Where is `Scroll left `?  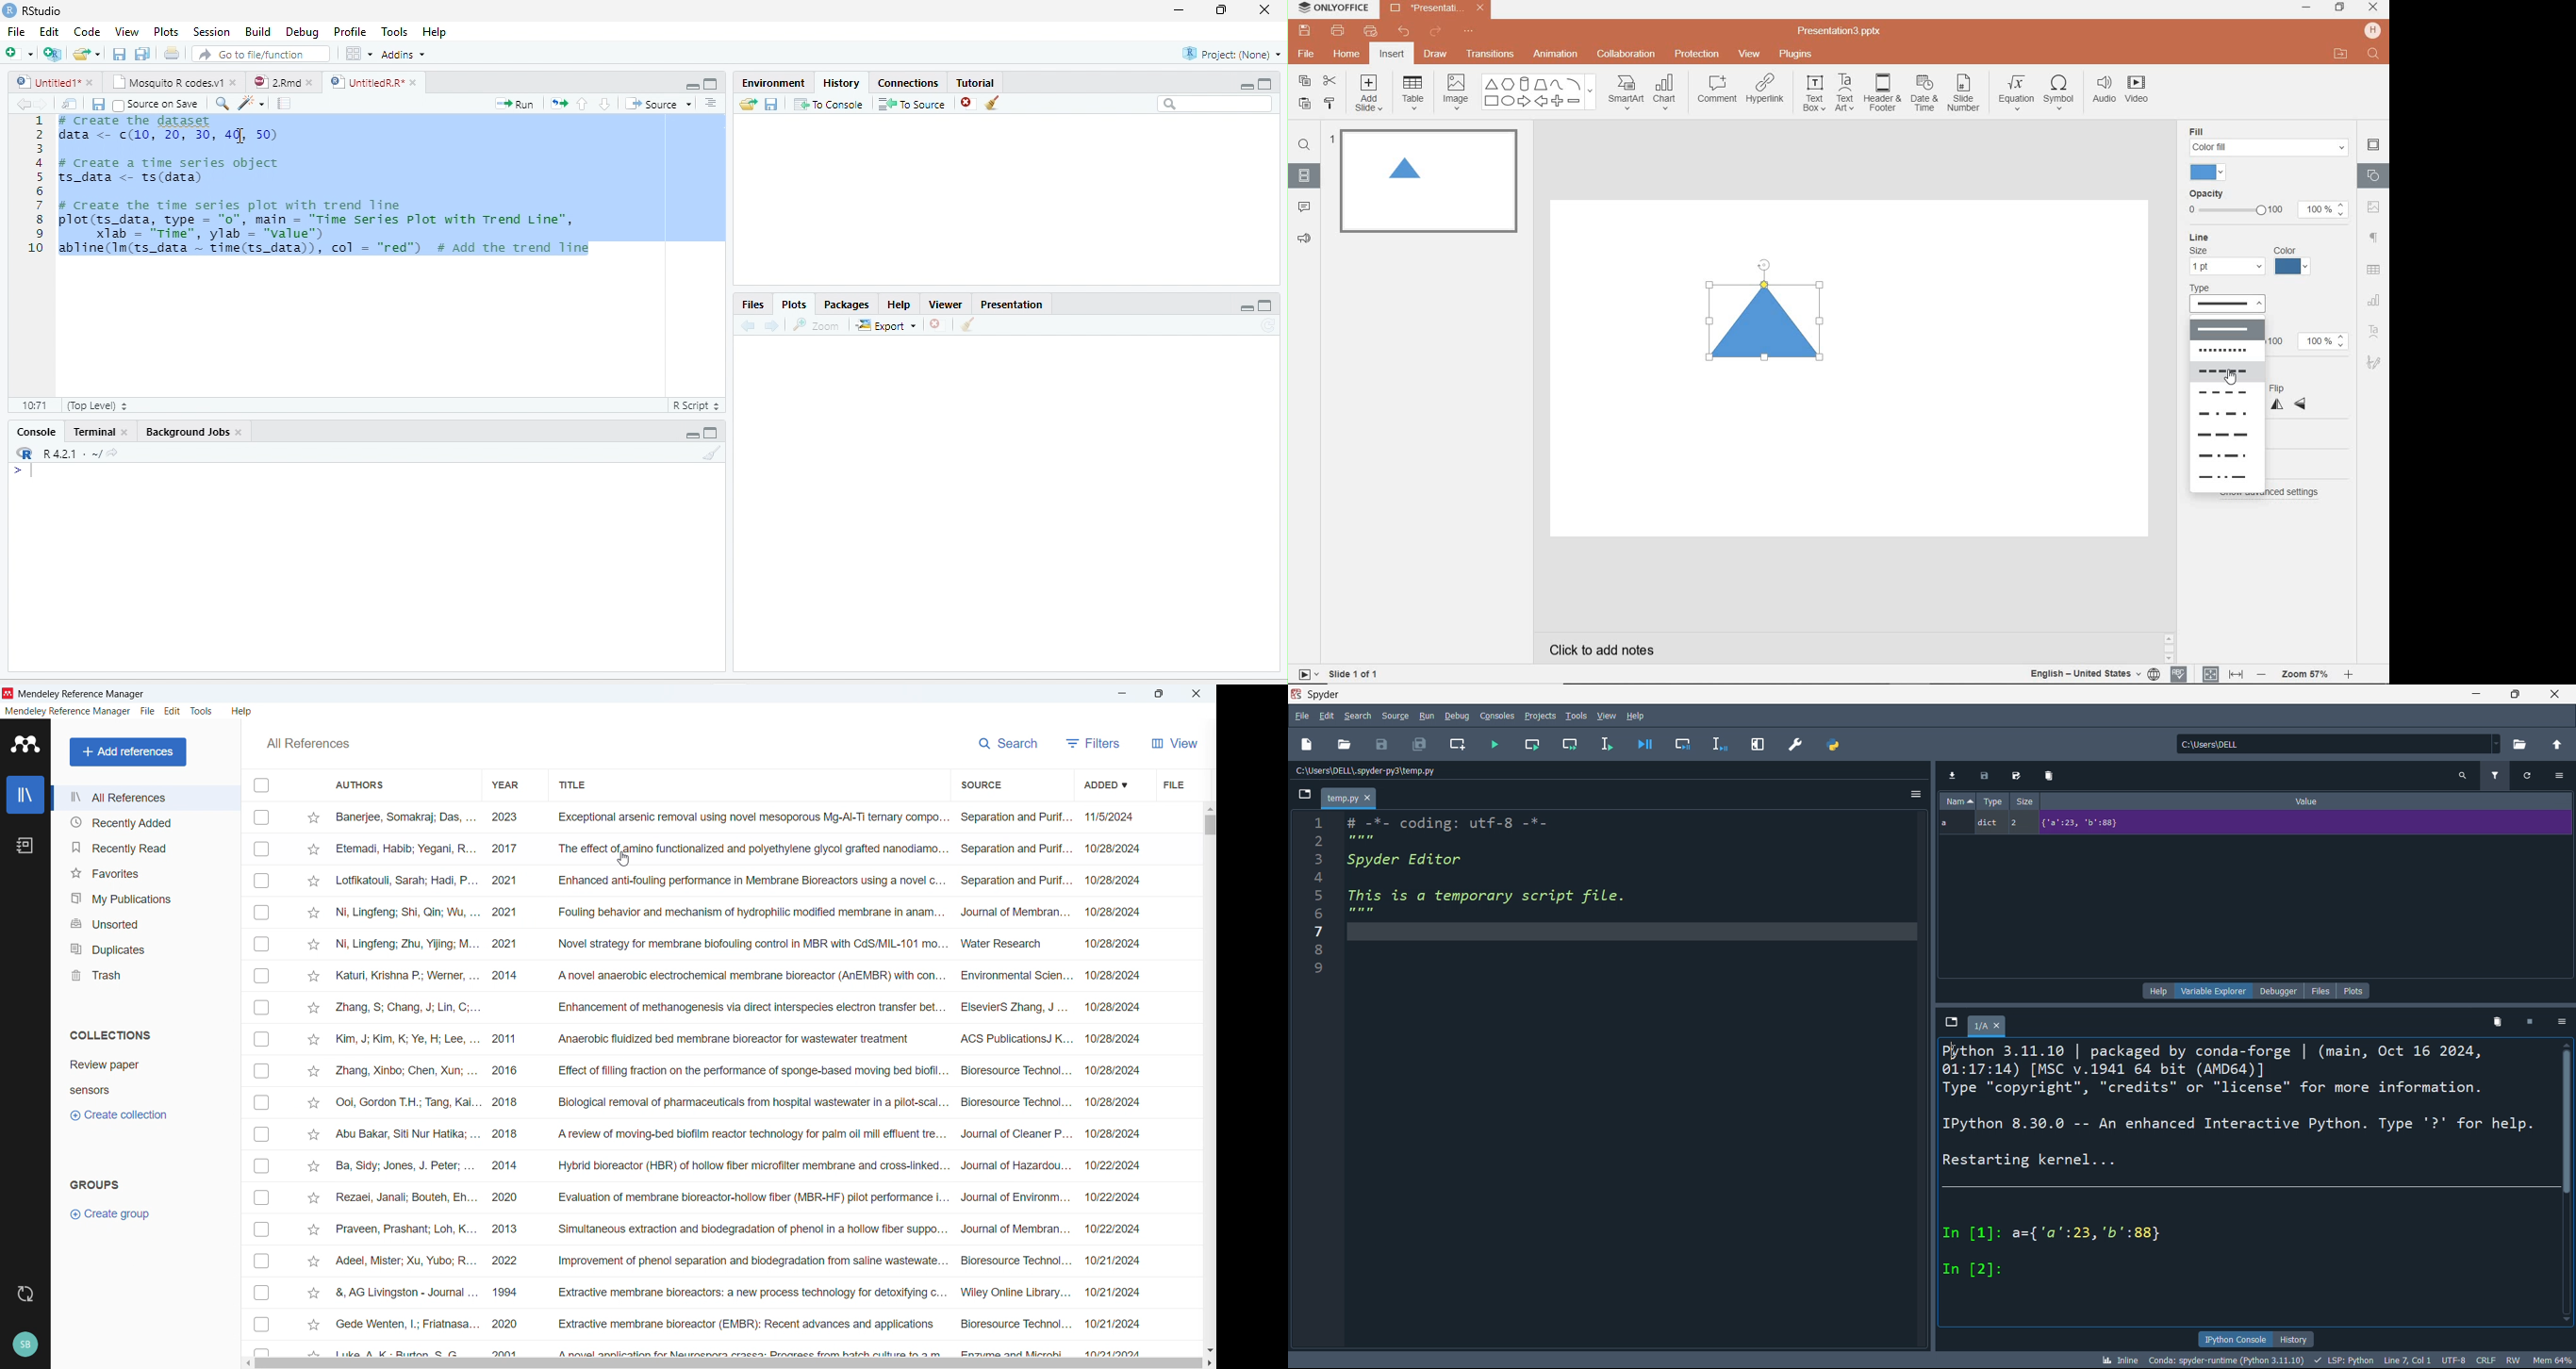 Scroll left  is located at coordinates (246, 1363).